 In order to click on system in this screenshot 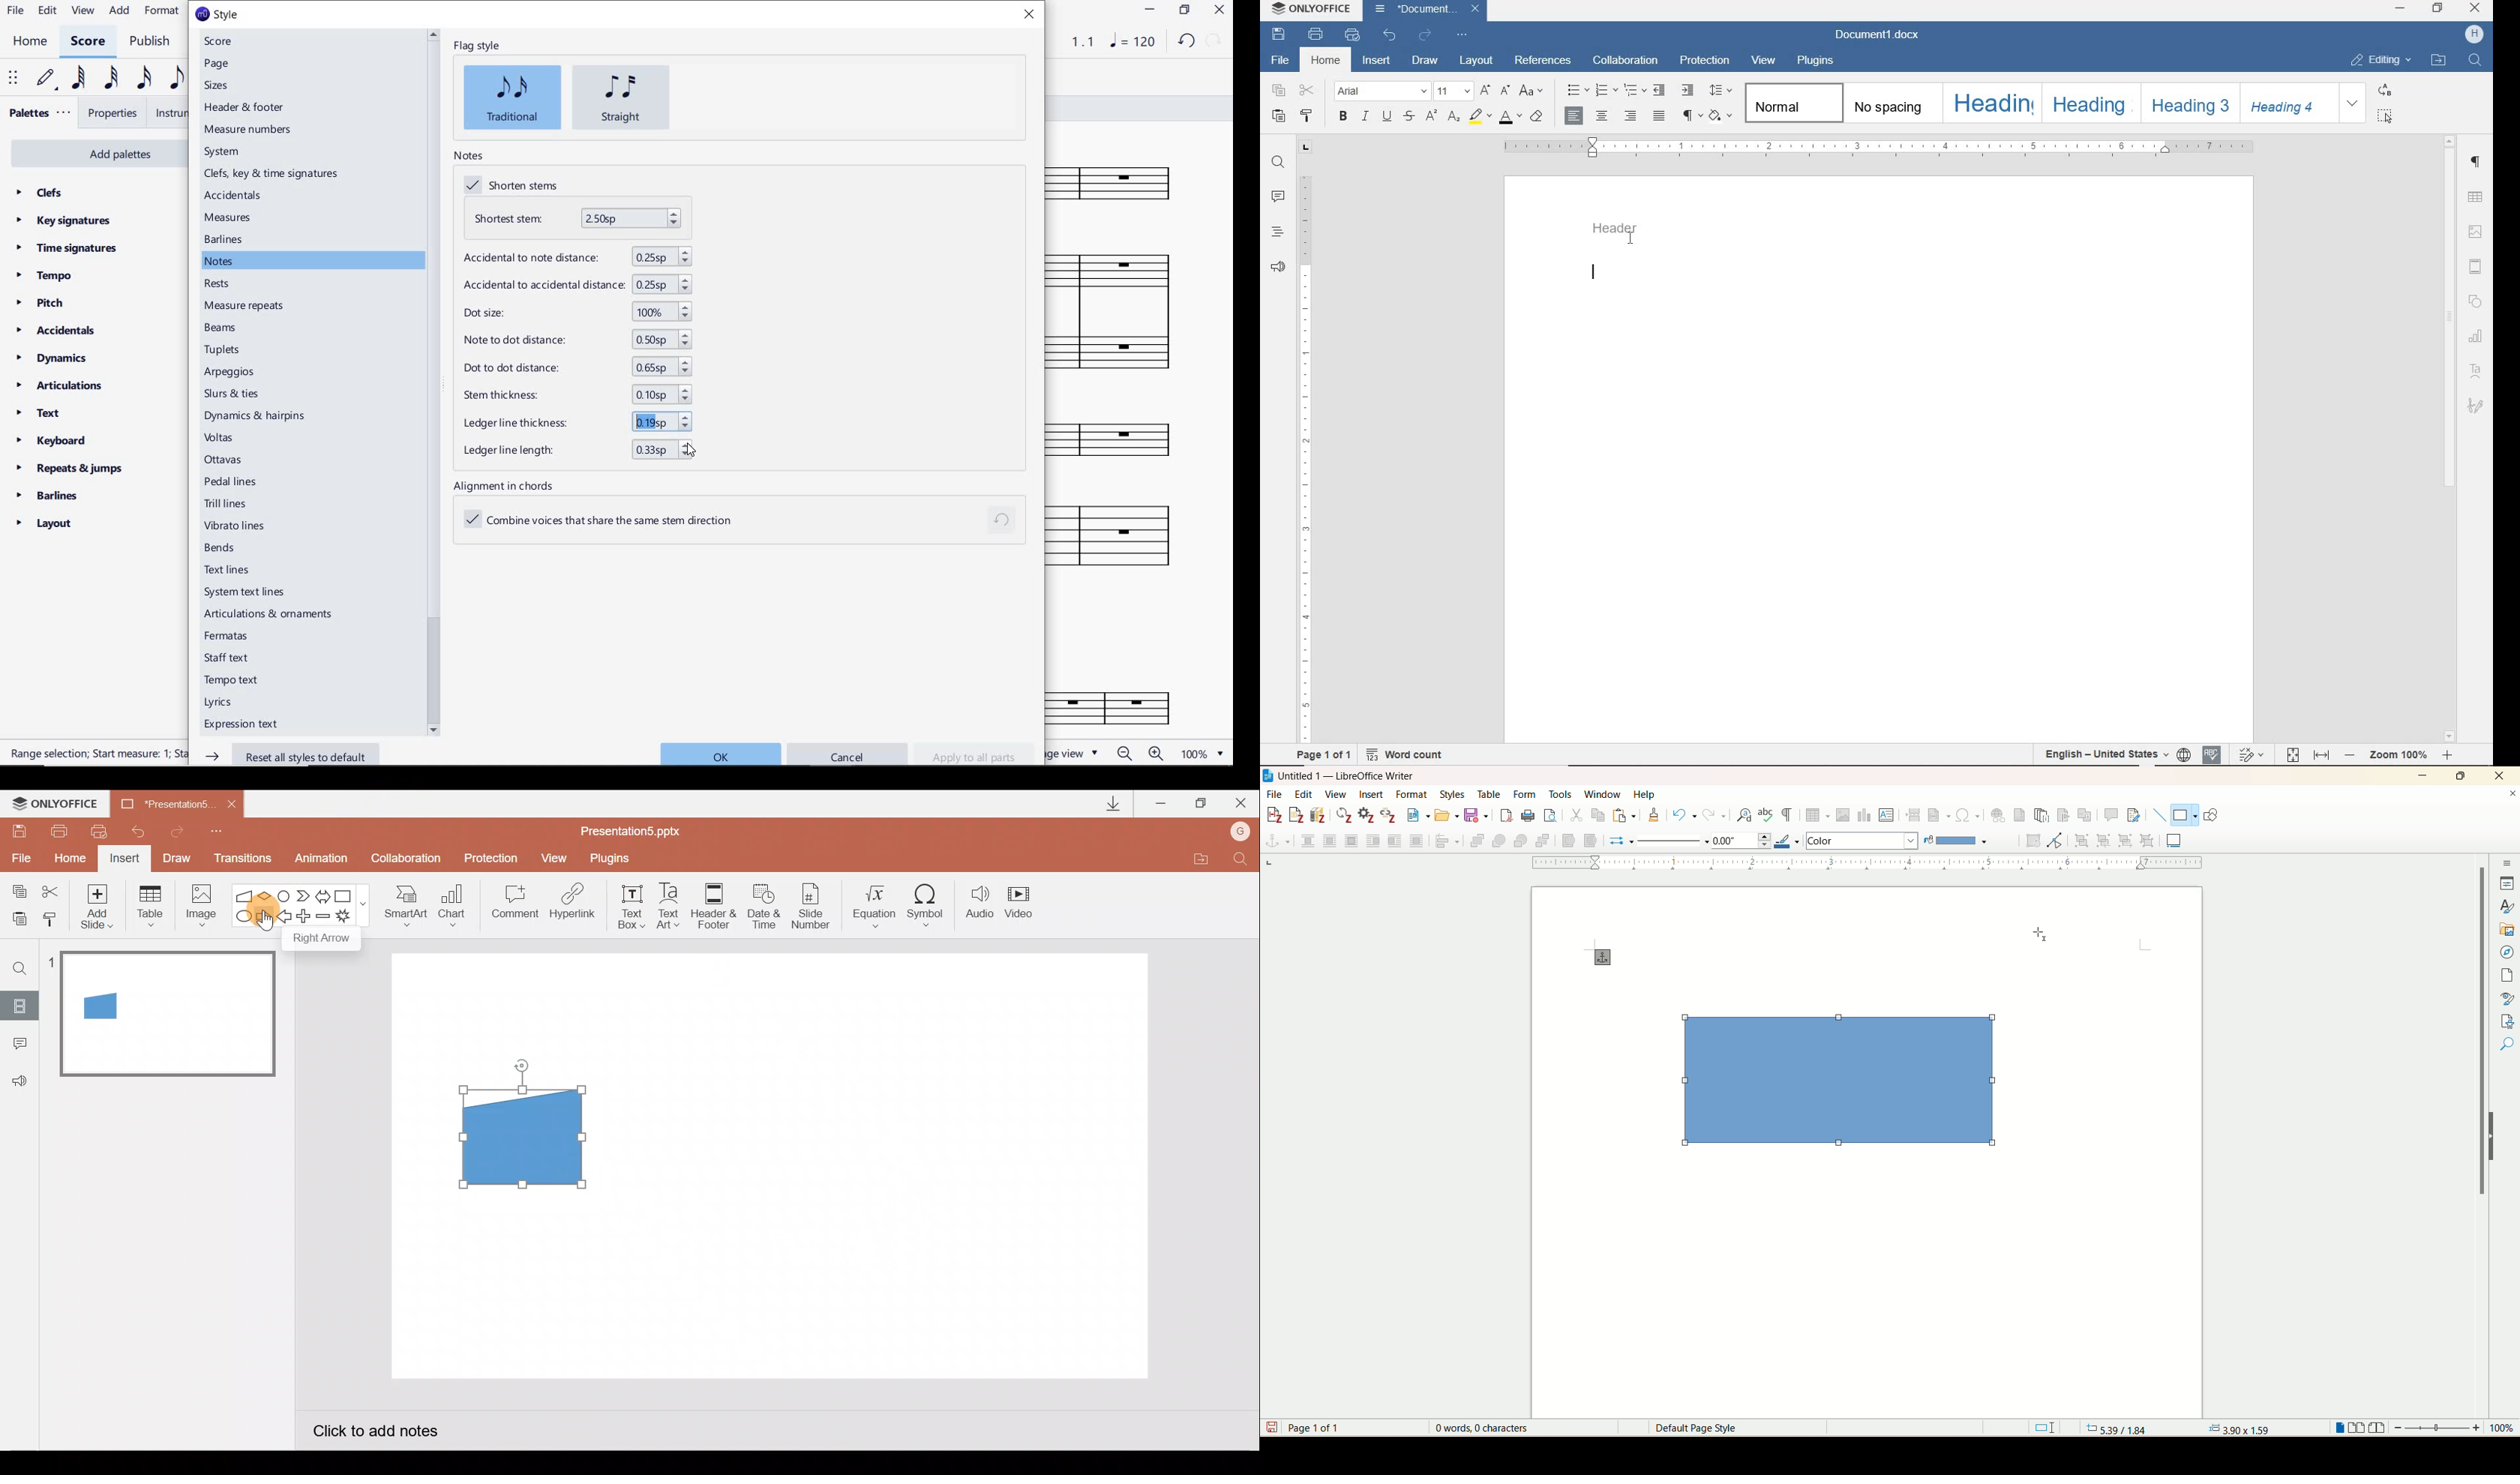, I will do `click(222, 153)`.